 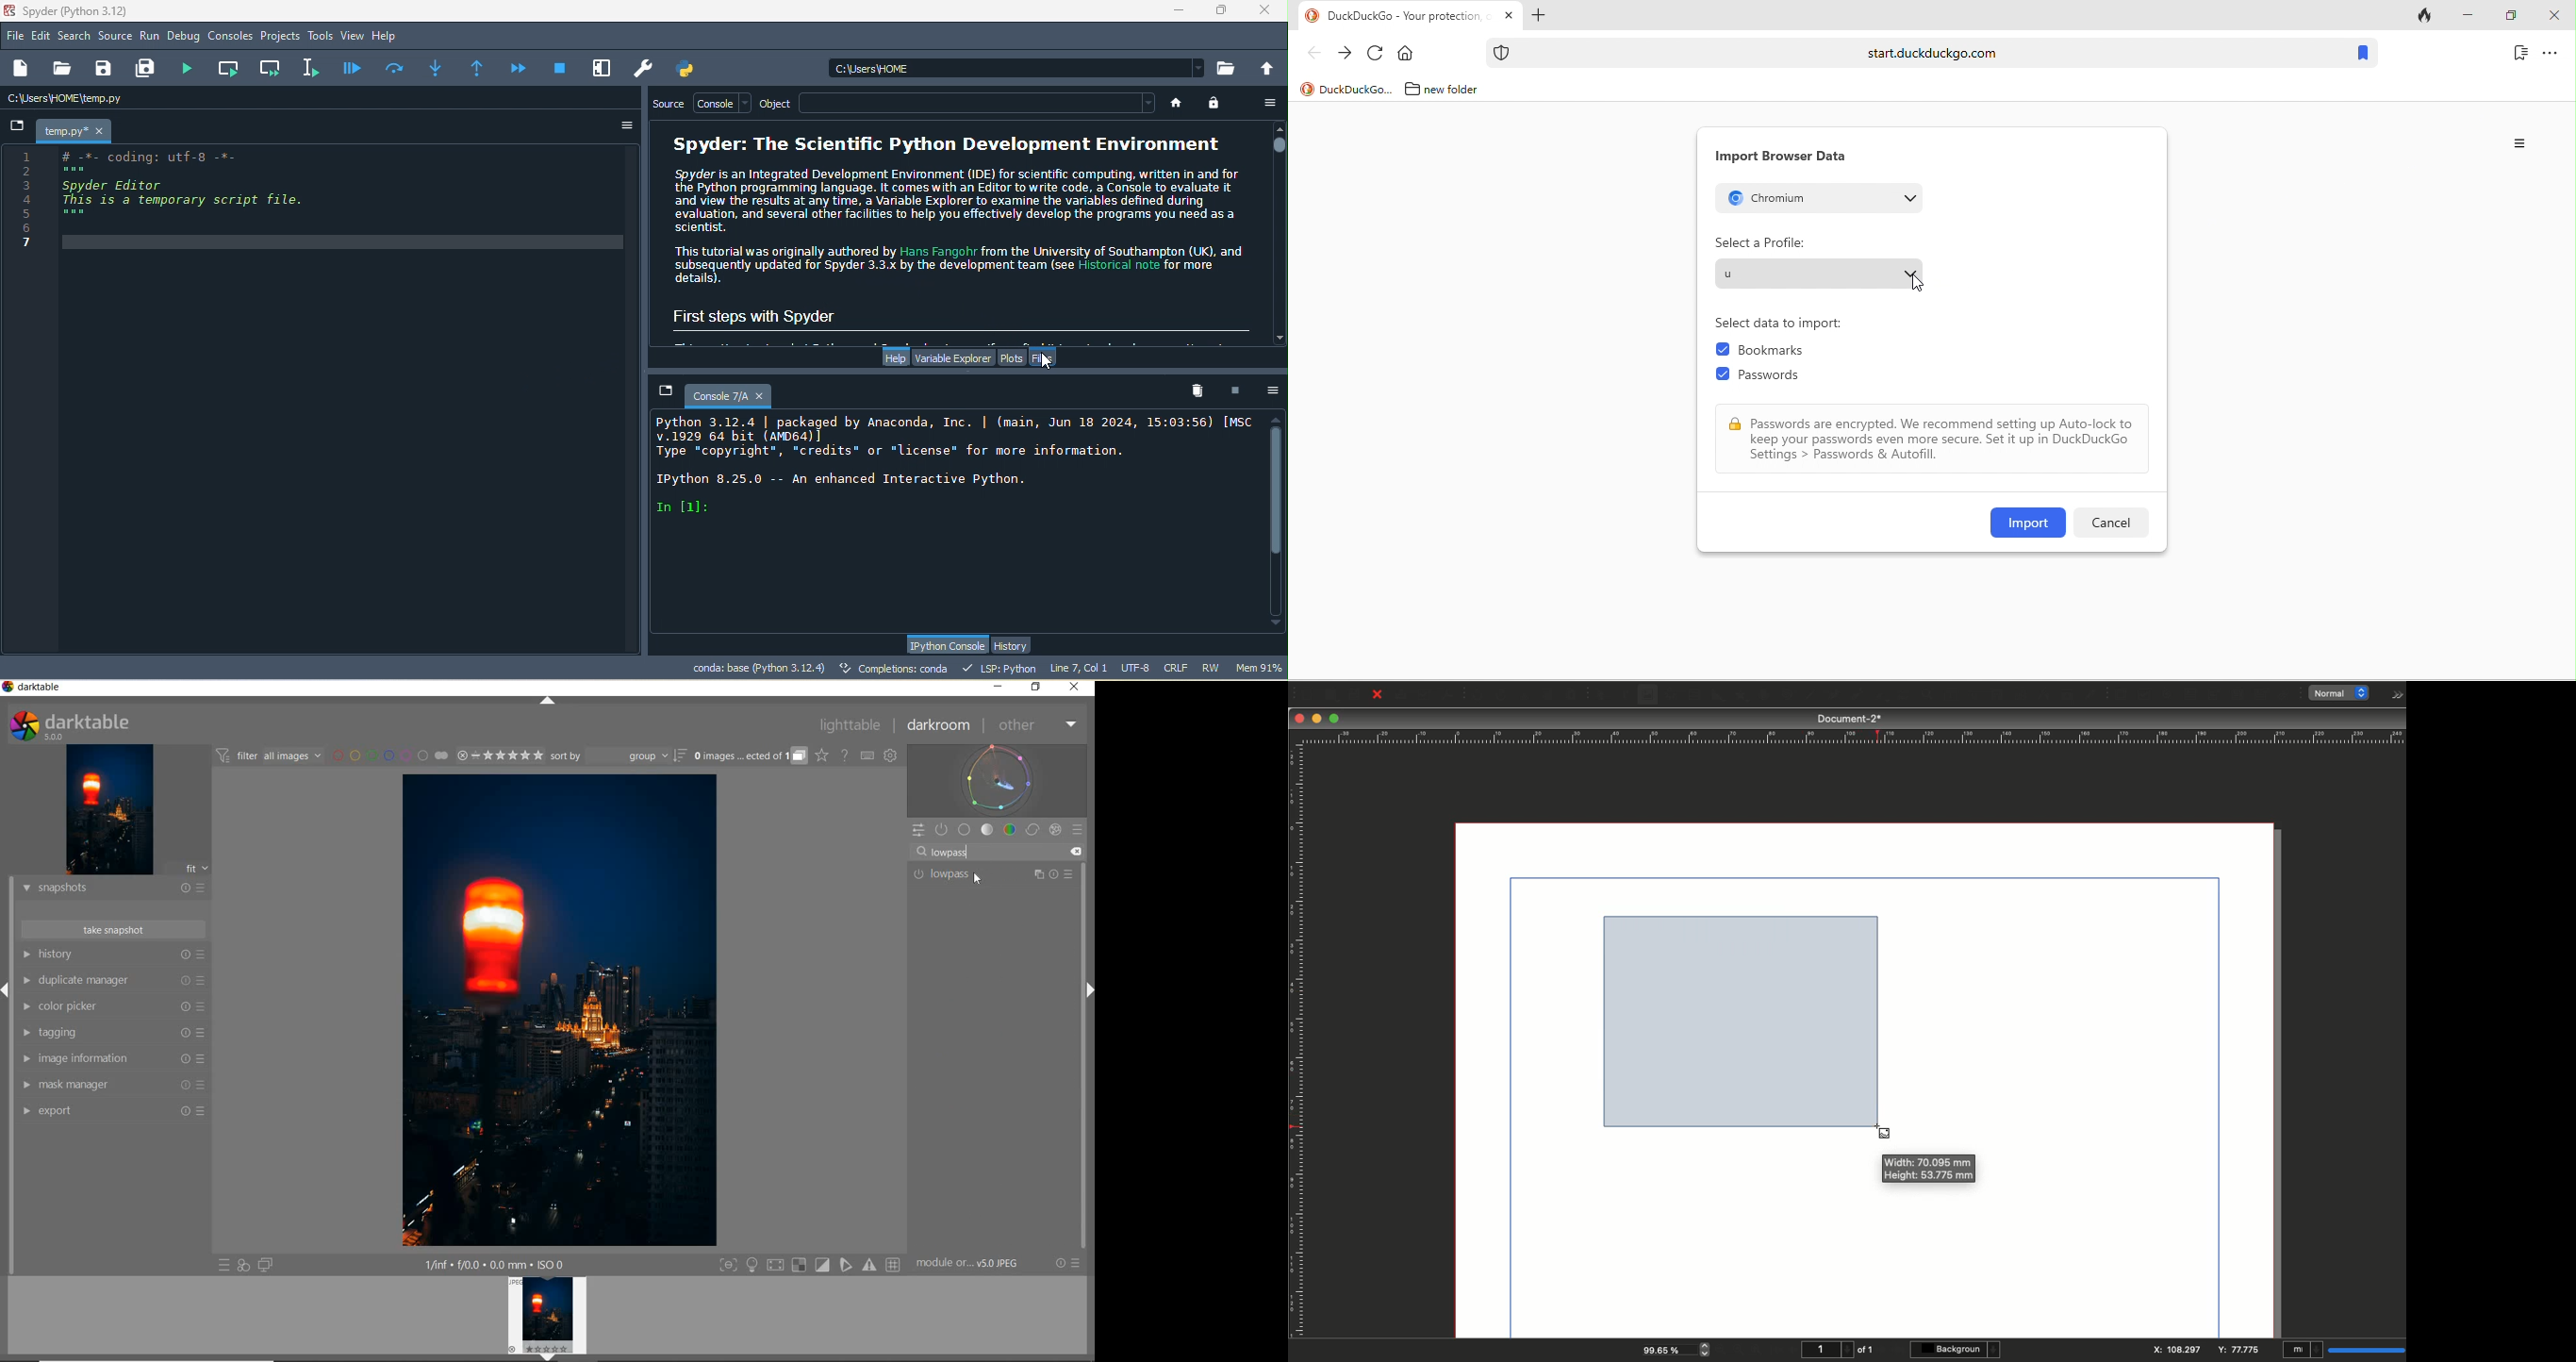 What do you see at coordinates (1300, 718) in the screenshot?
I see `Close` at bounding box center [1300, 718].